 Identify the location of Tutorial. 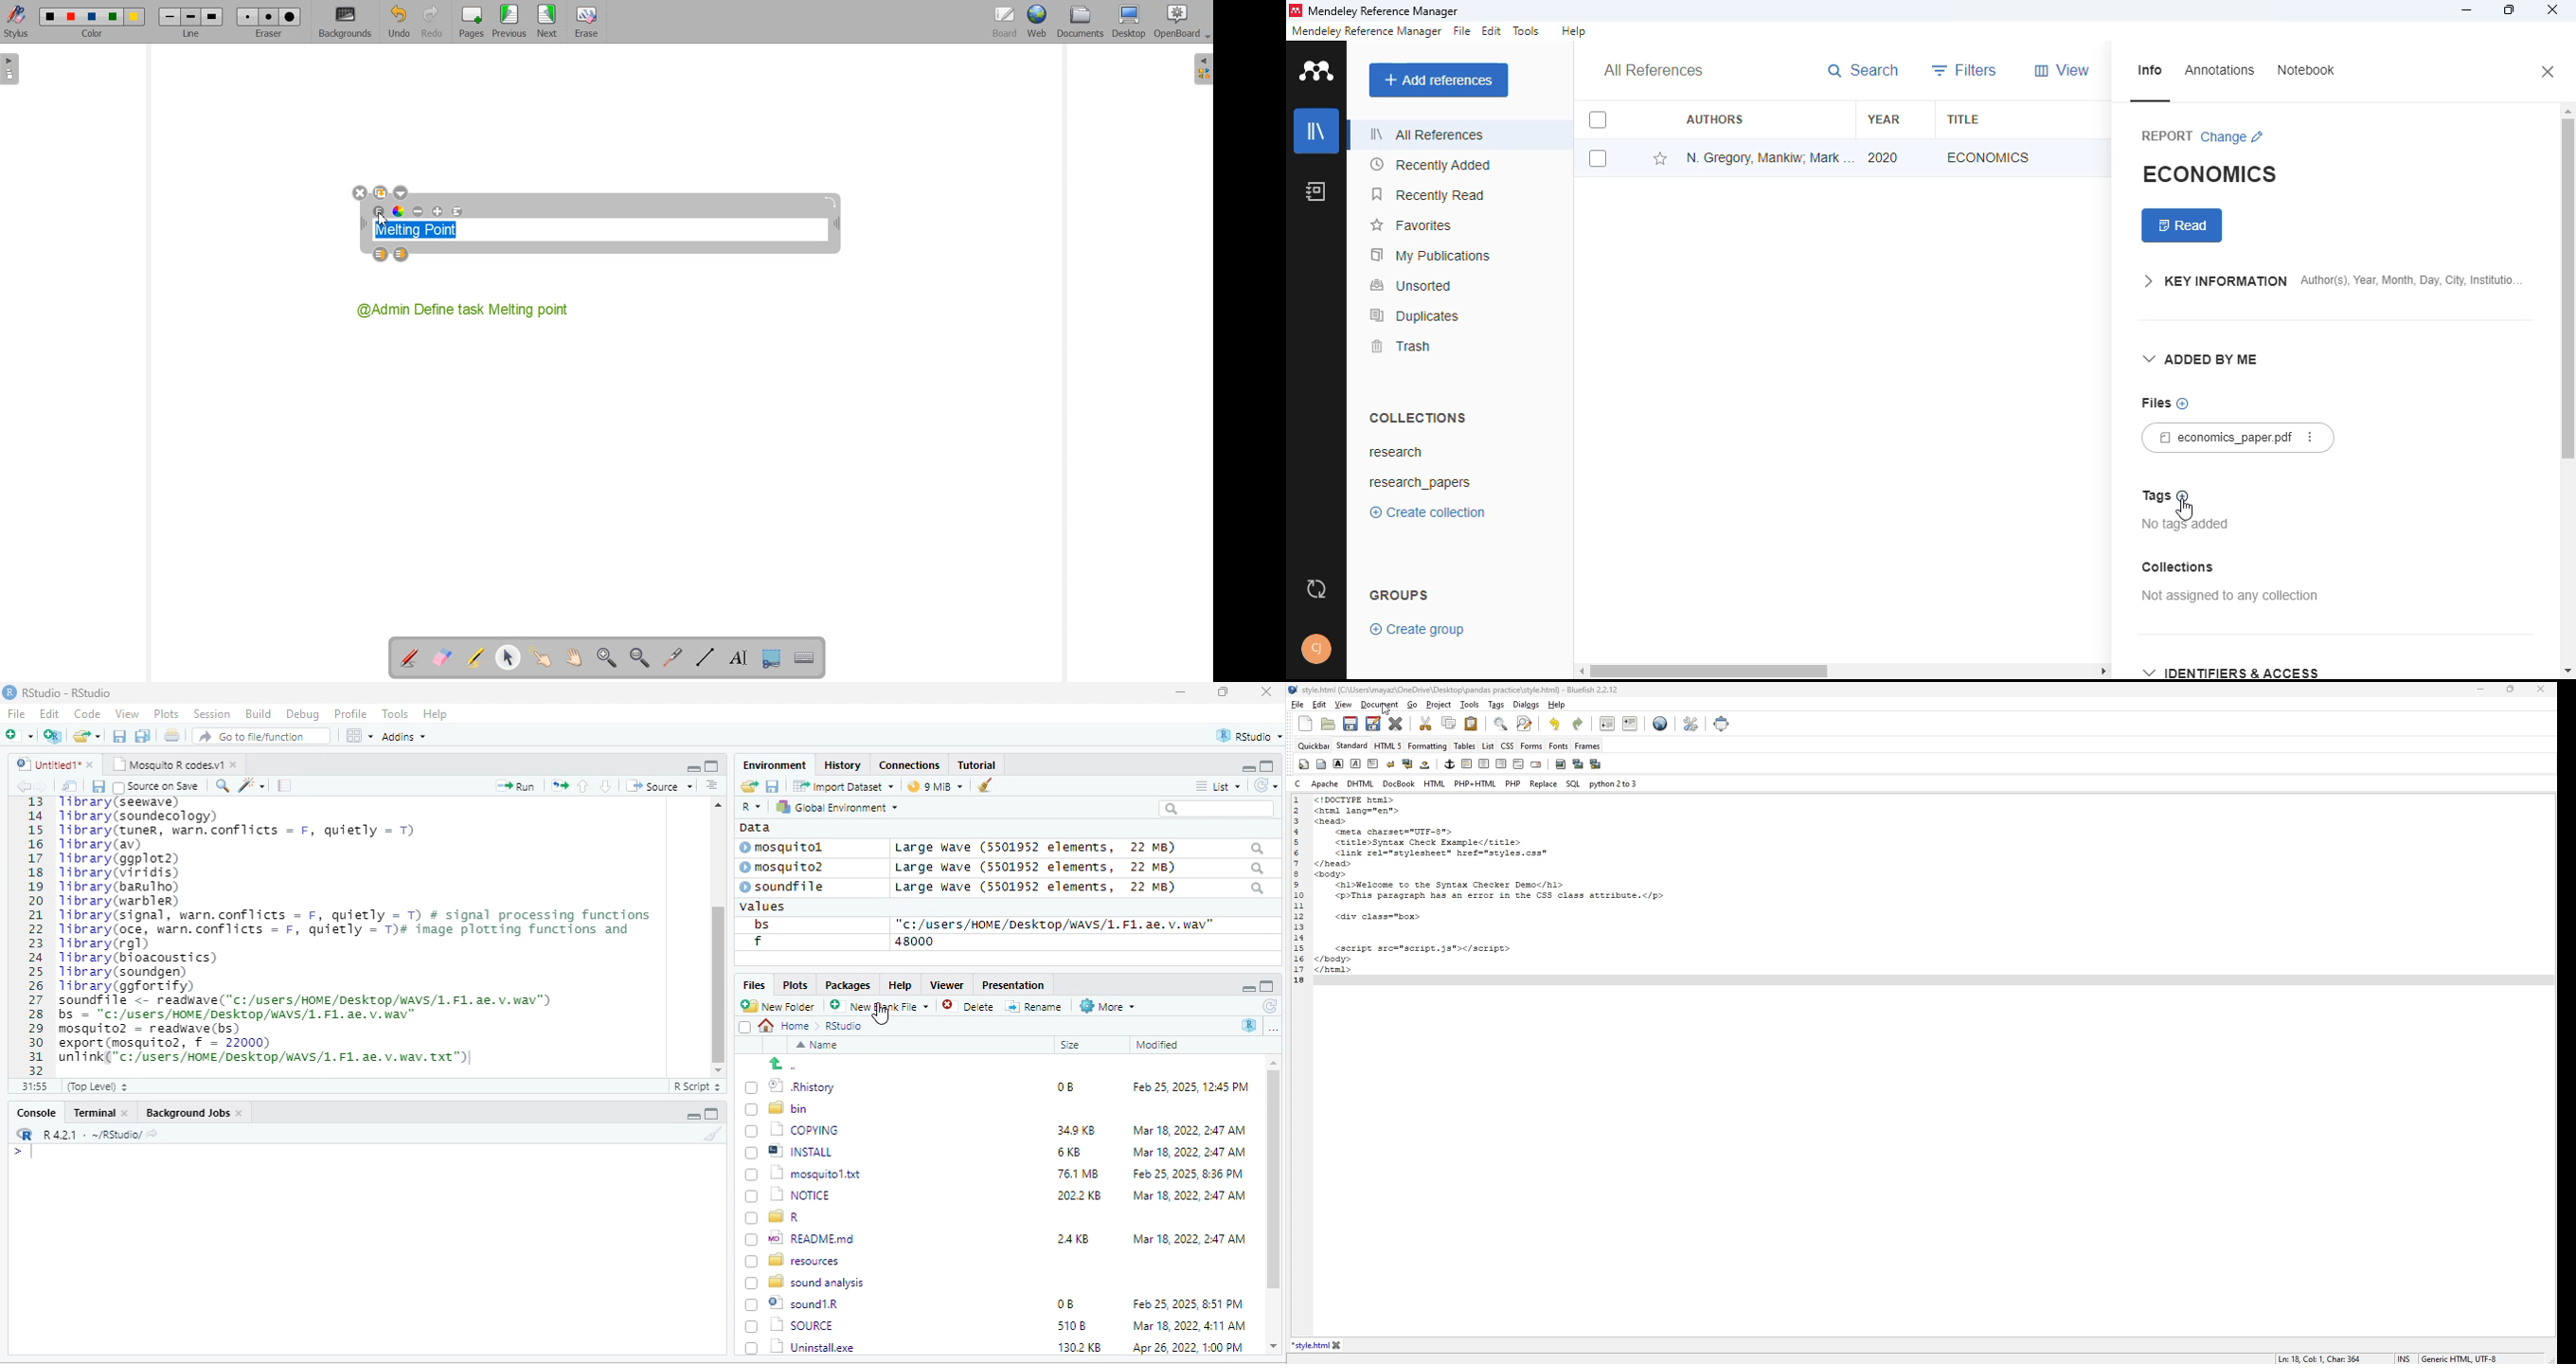
(979, 764).